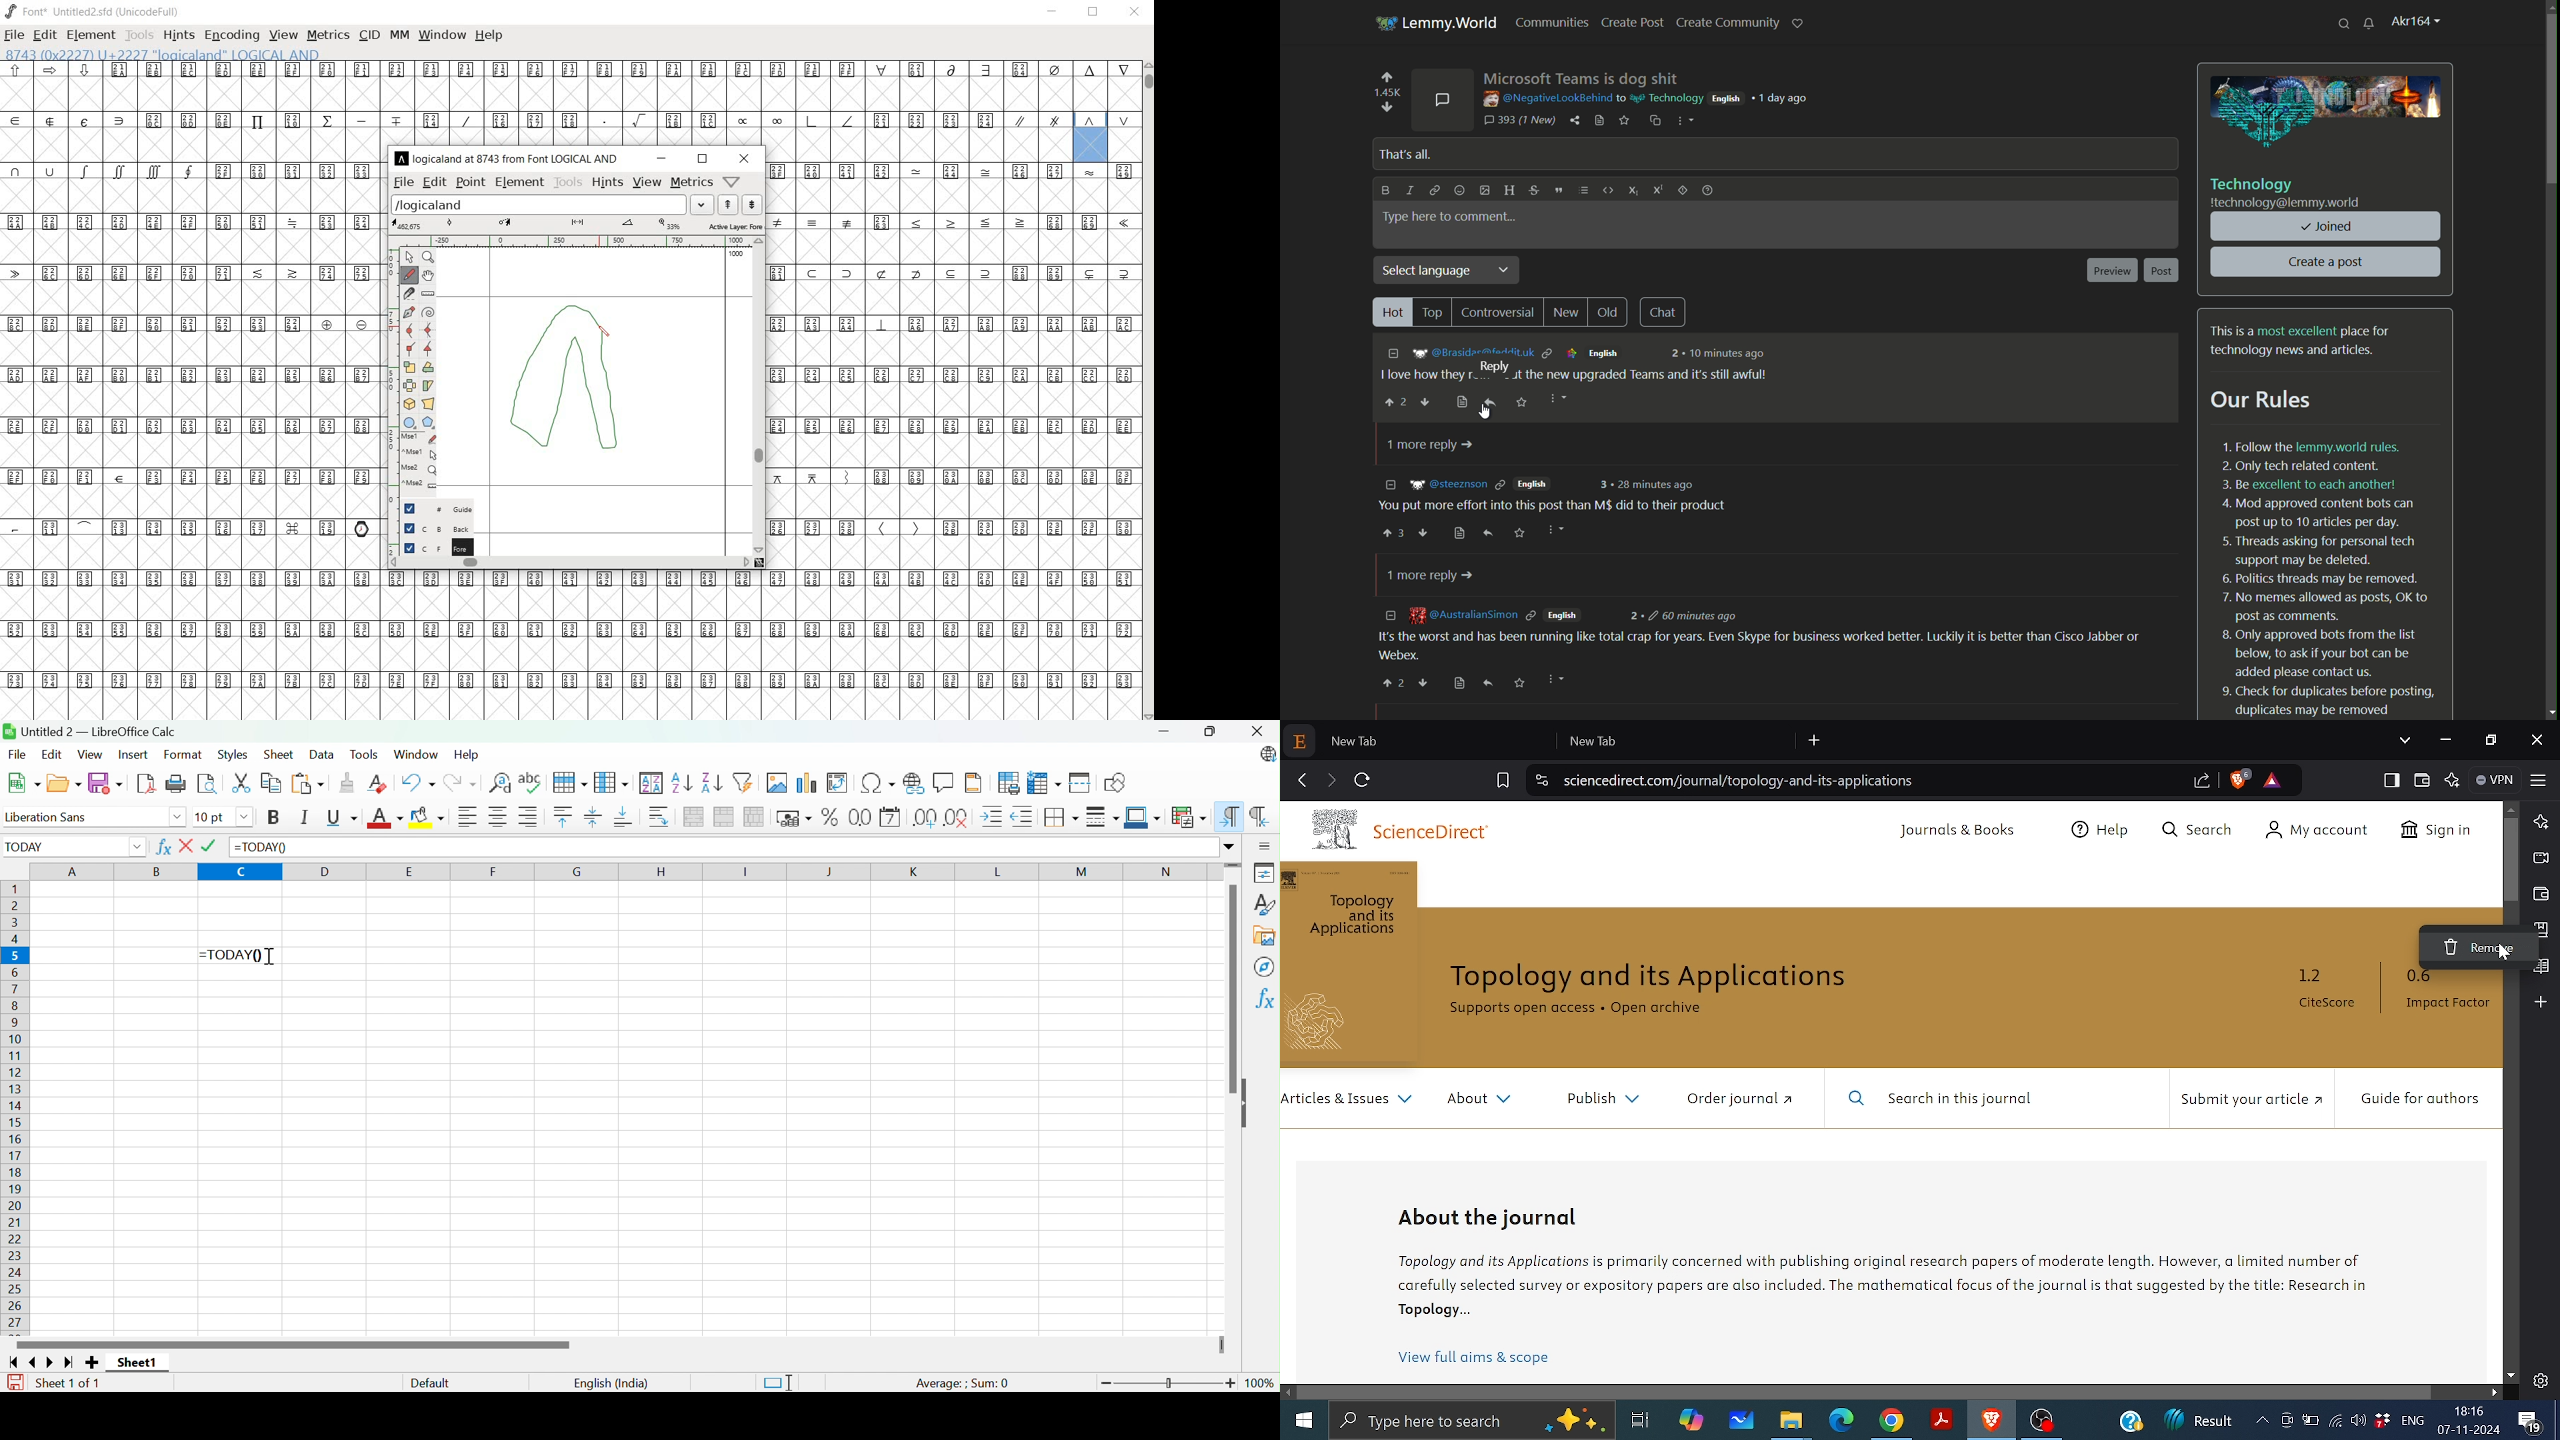 Image resolution: width=2576 pixels, height=1456 pixels. I want to click on Open, so click(65, 783).